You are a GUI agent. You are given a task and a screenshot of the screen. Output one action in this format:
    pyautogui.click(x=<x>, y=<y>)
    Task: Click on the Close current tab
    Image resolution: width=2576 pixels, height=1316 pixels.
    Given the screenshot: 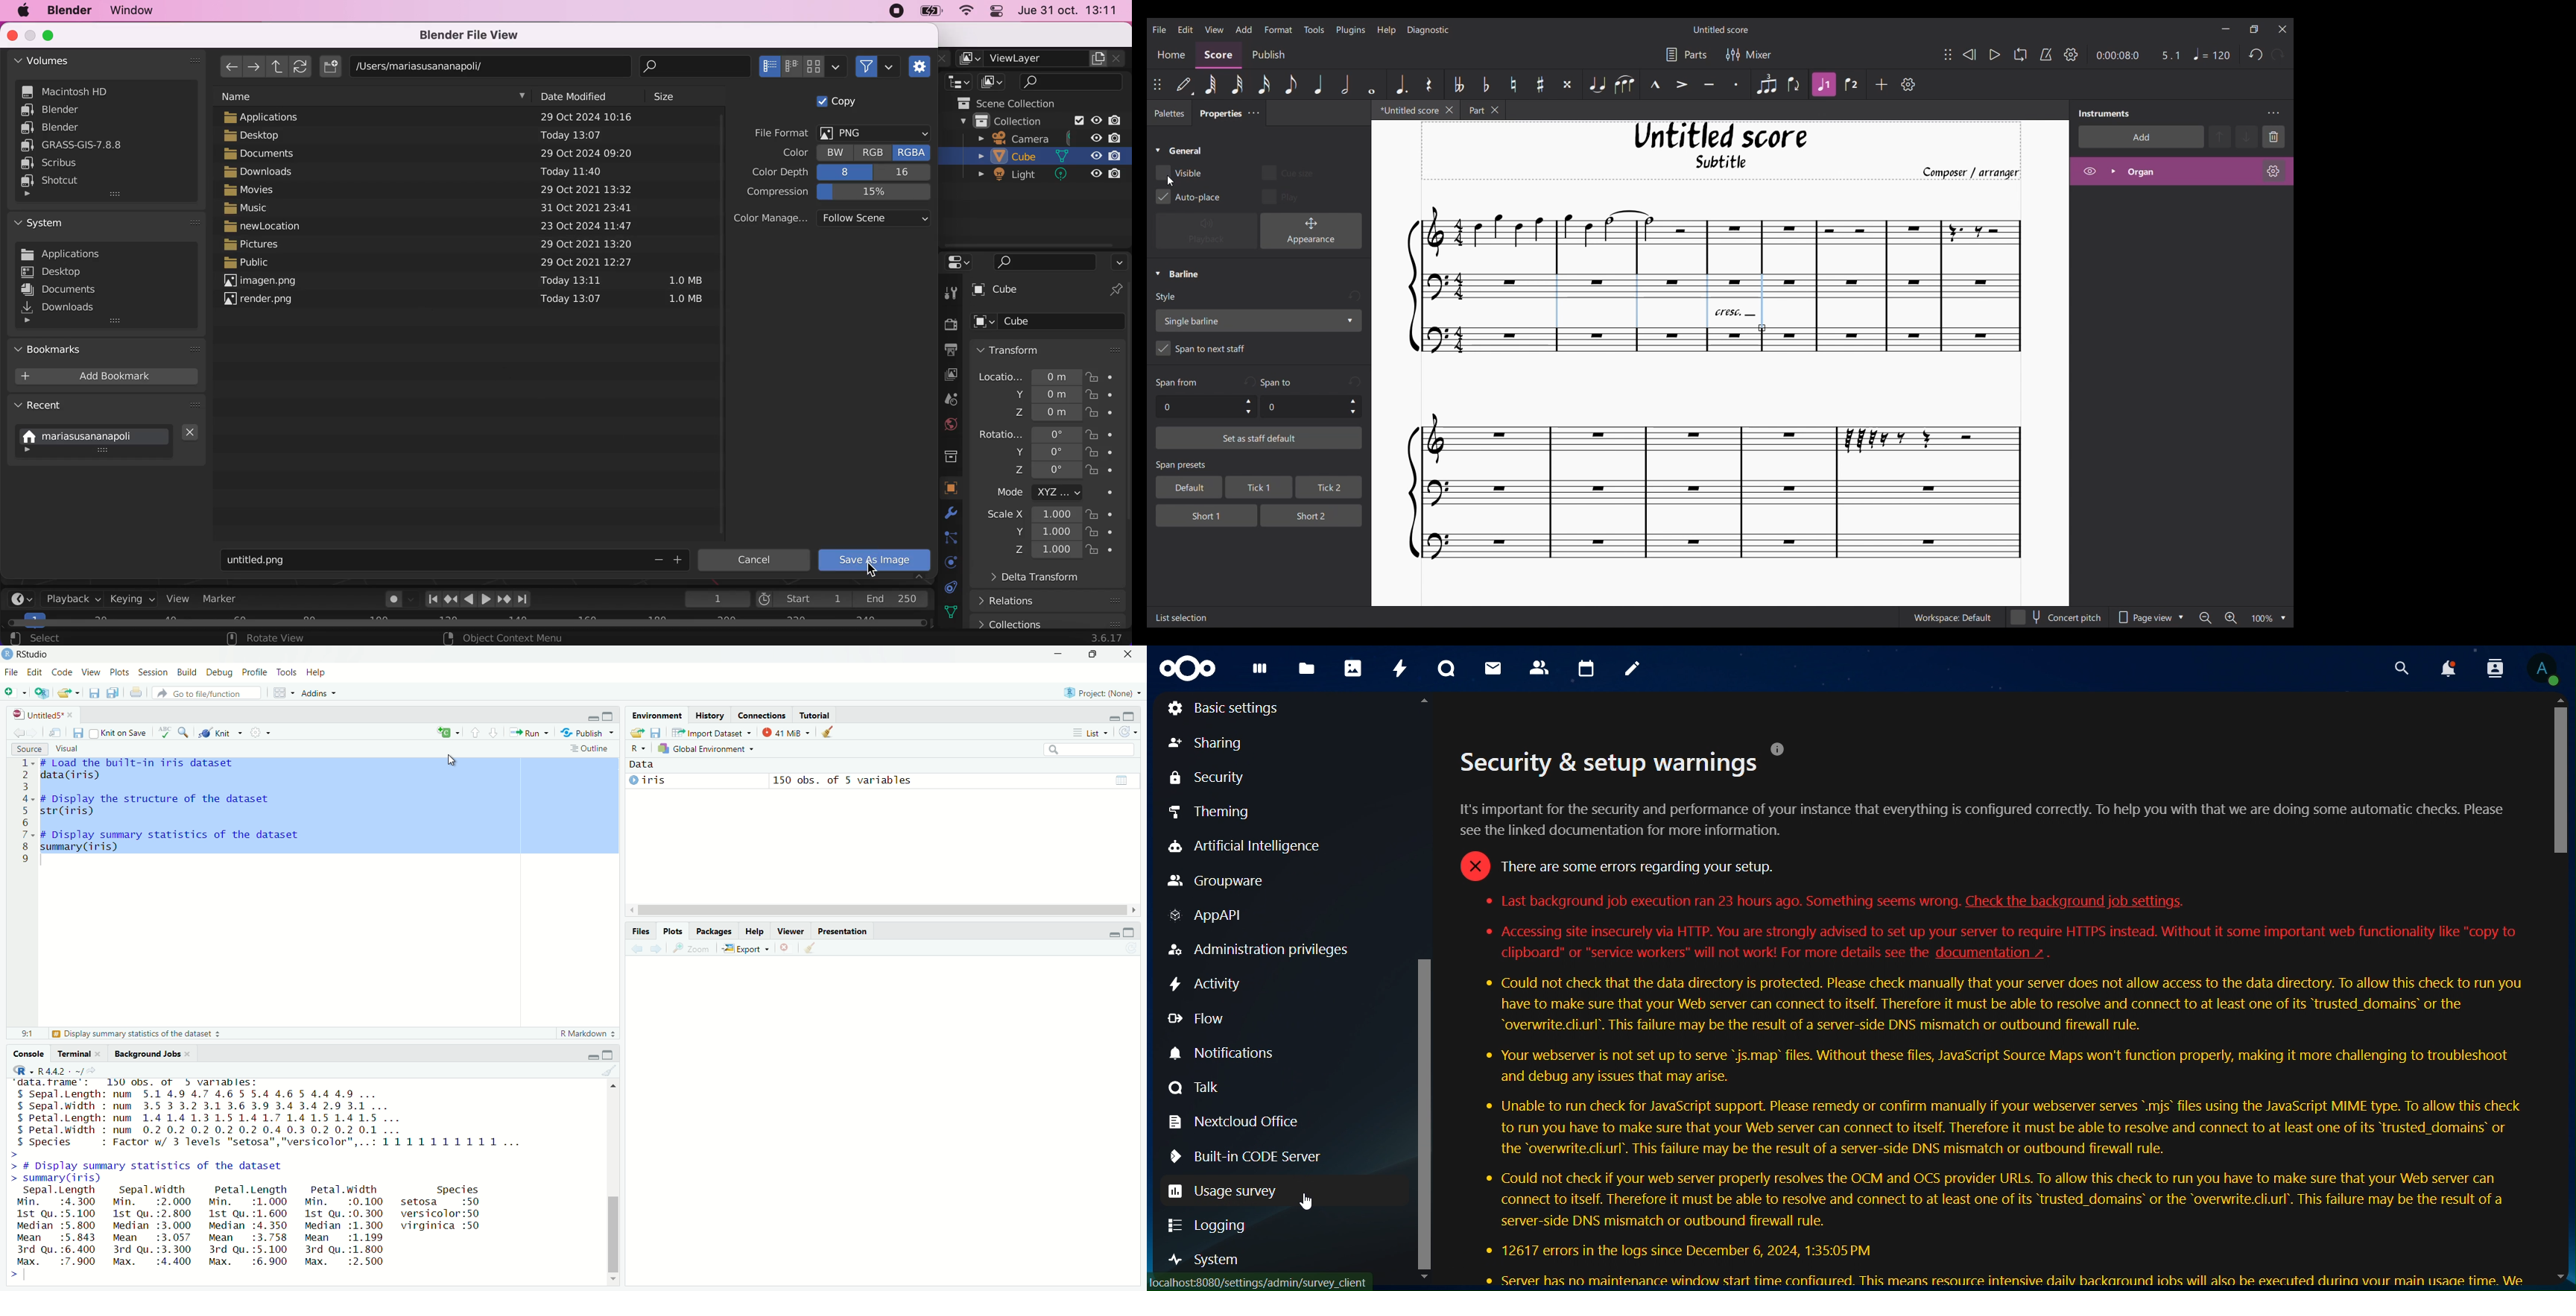 What is the action you would take?
    pyautogui.click(x=1450, y=109)
    